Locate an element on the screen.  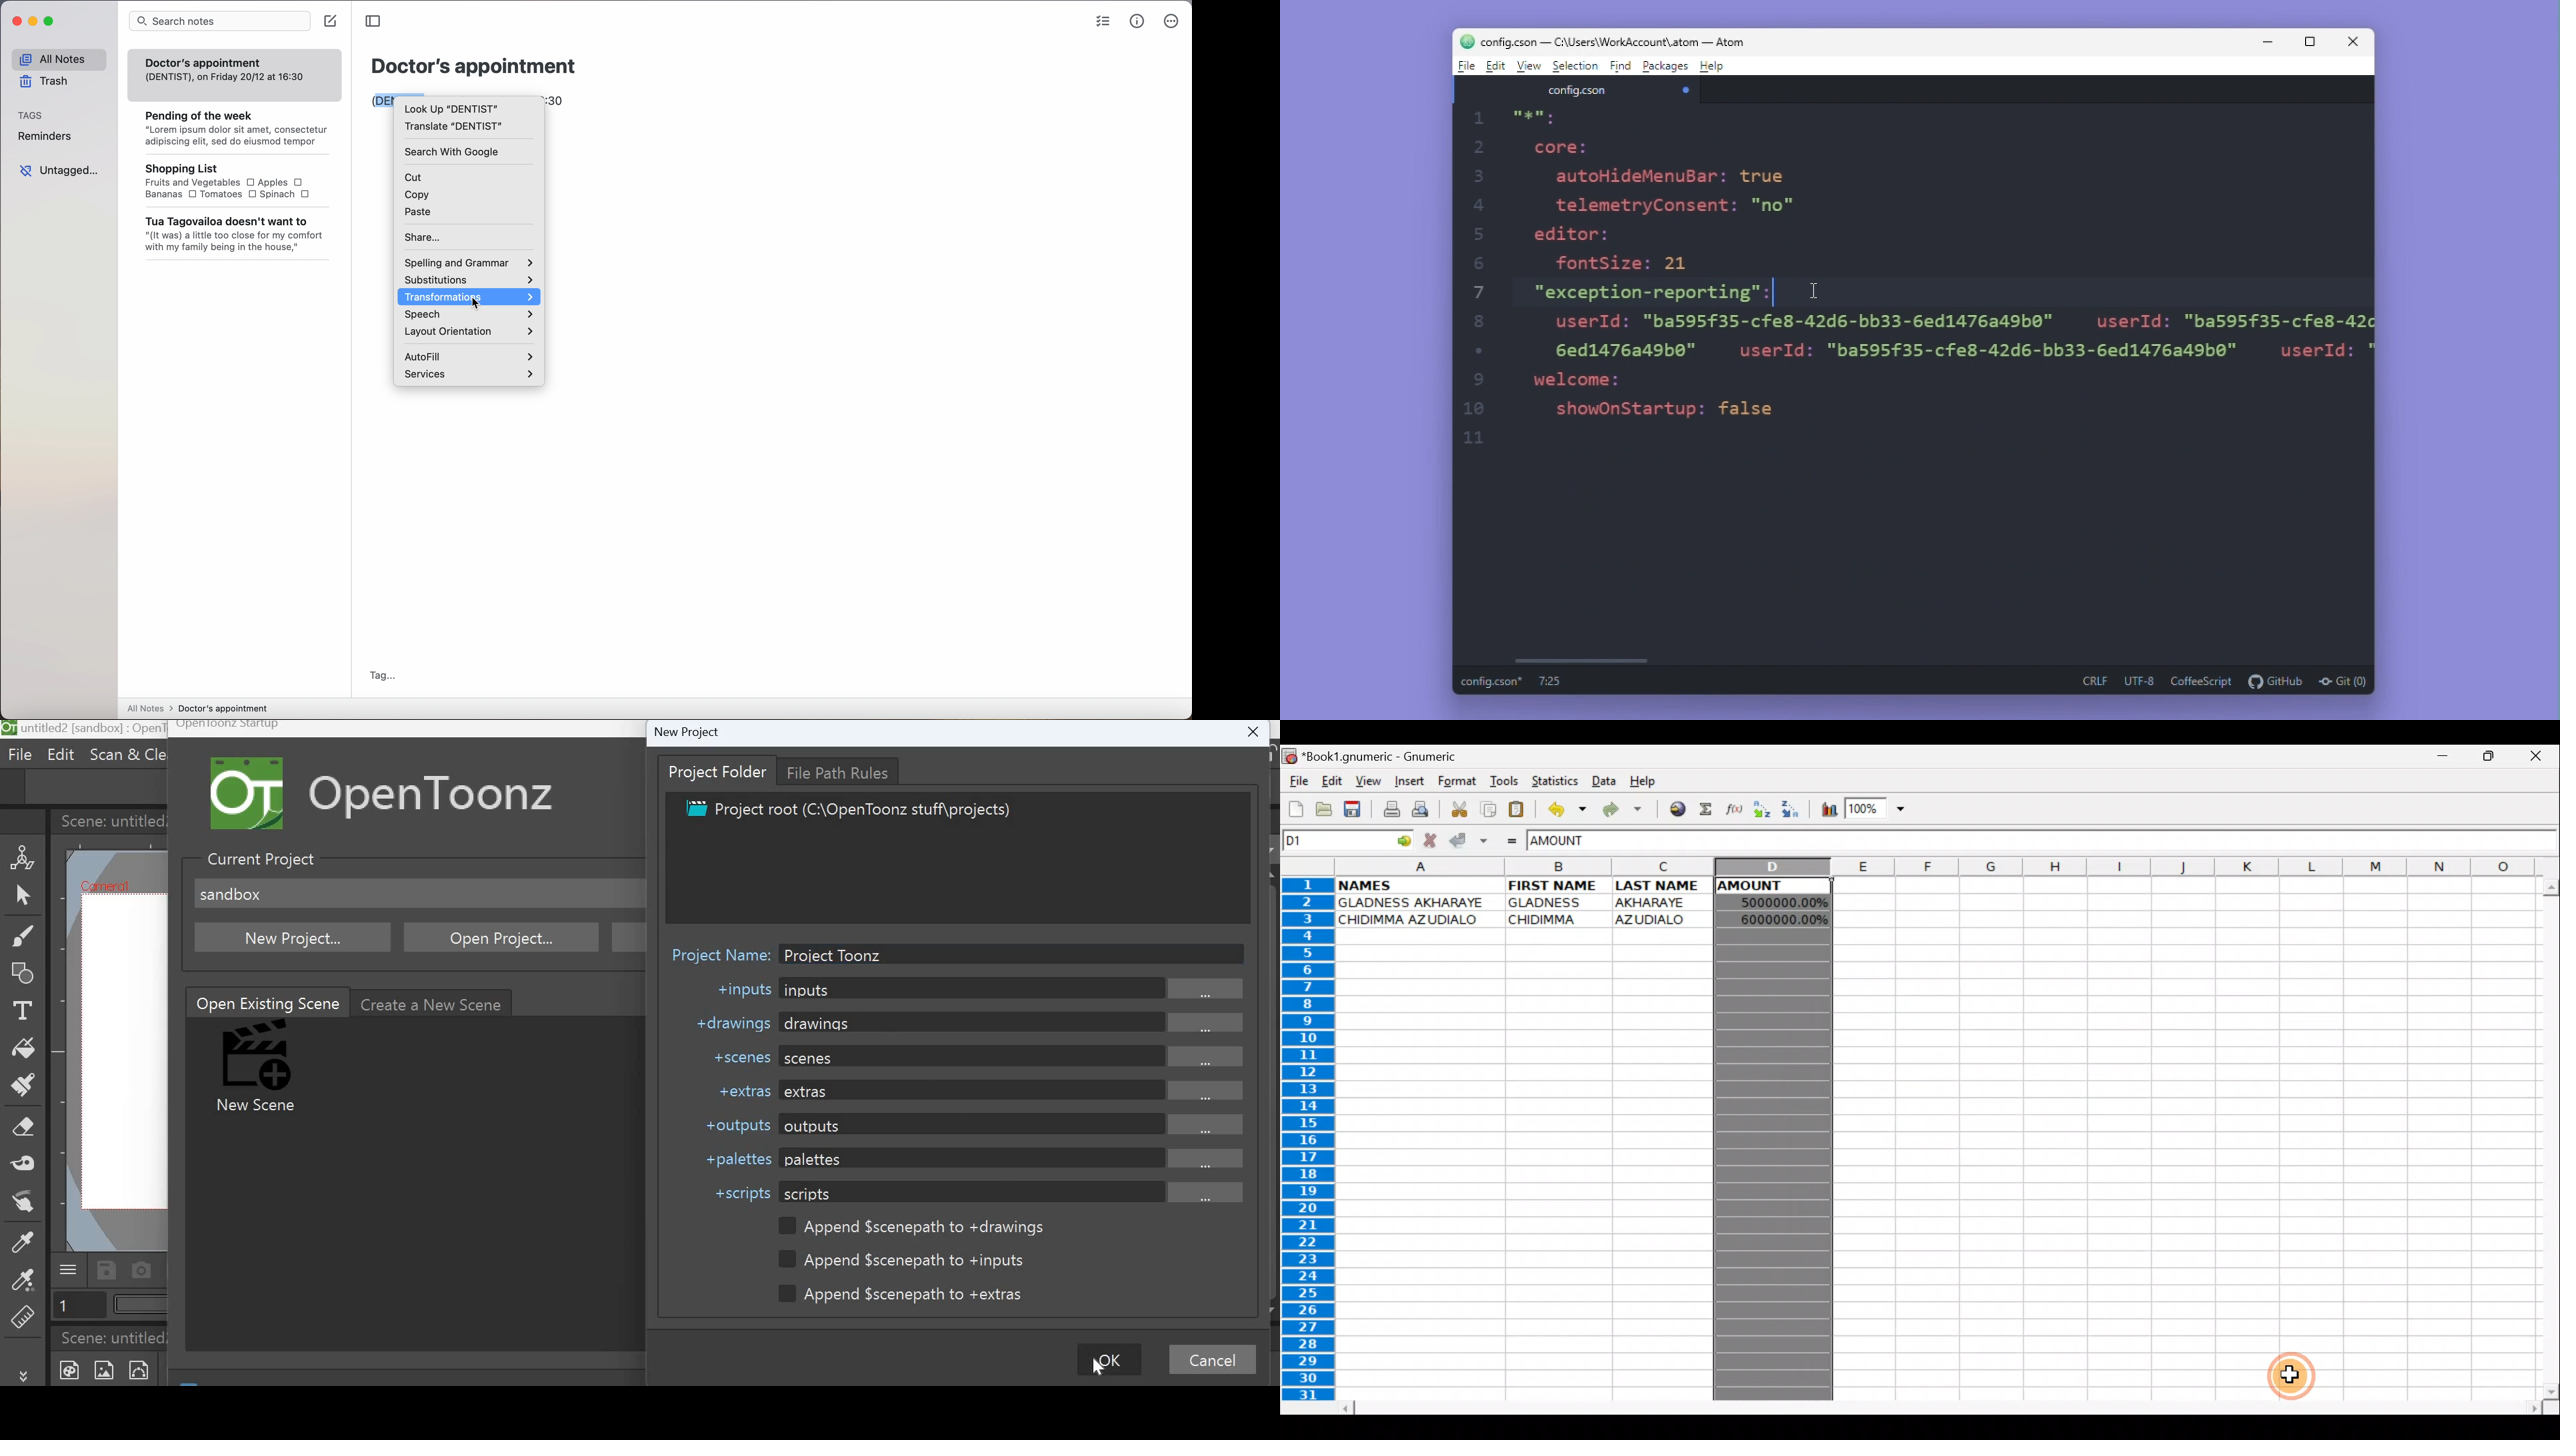
Copy selection is located at coordinates (1485, 809).